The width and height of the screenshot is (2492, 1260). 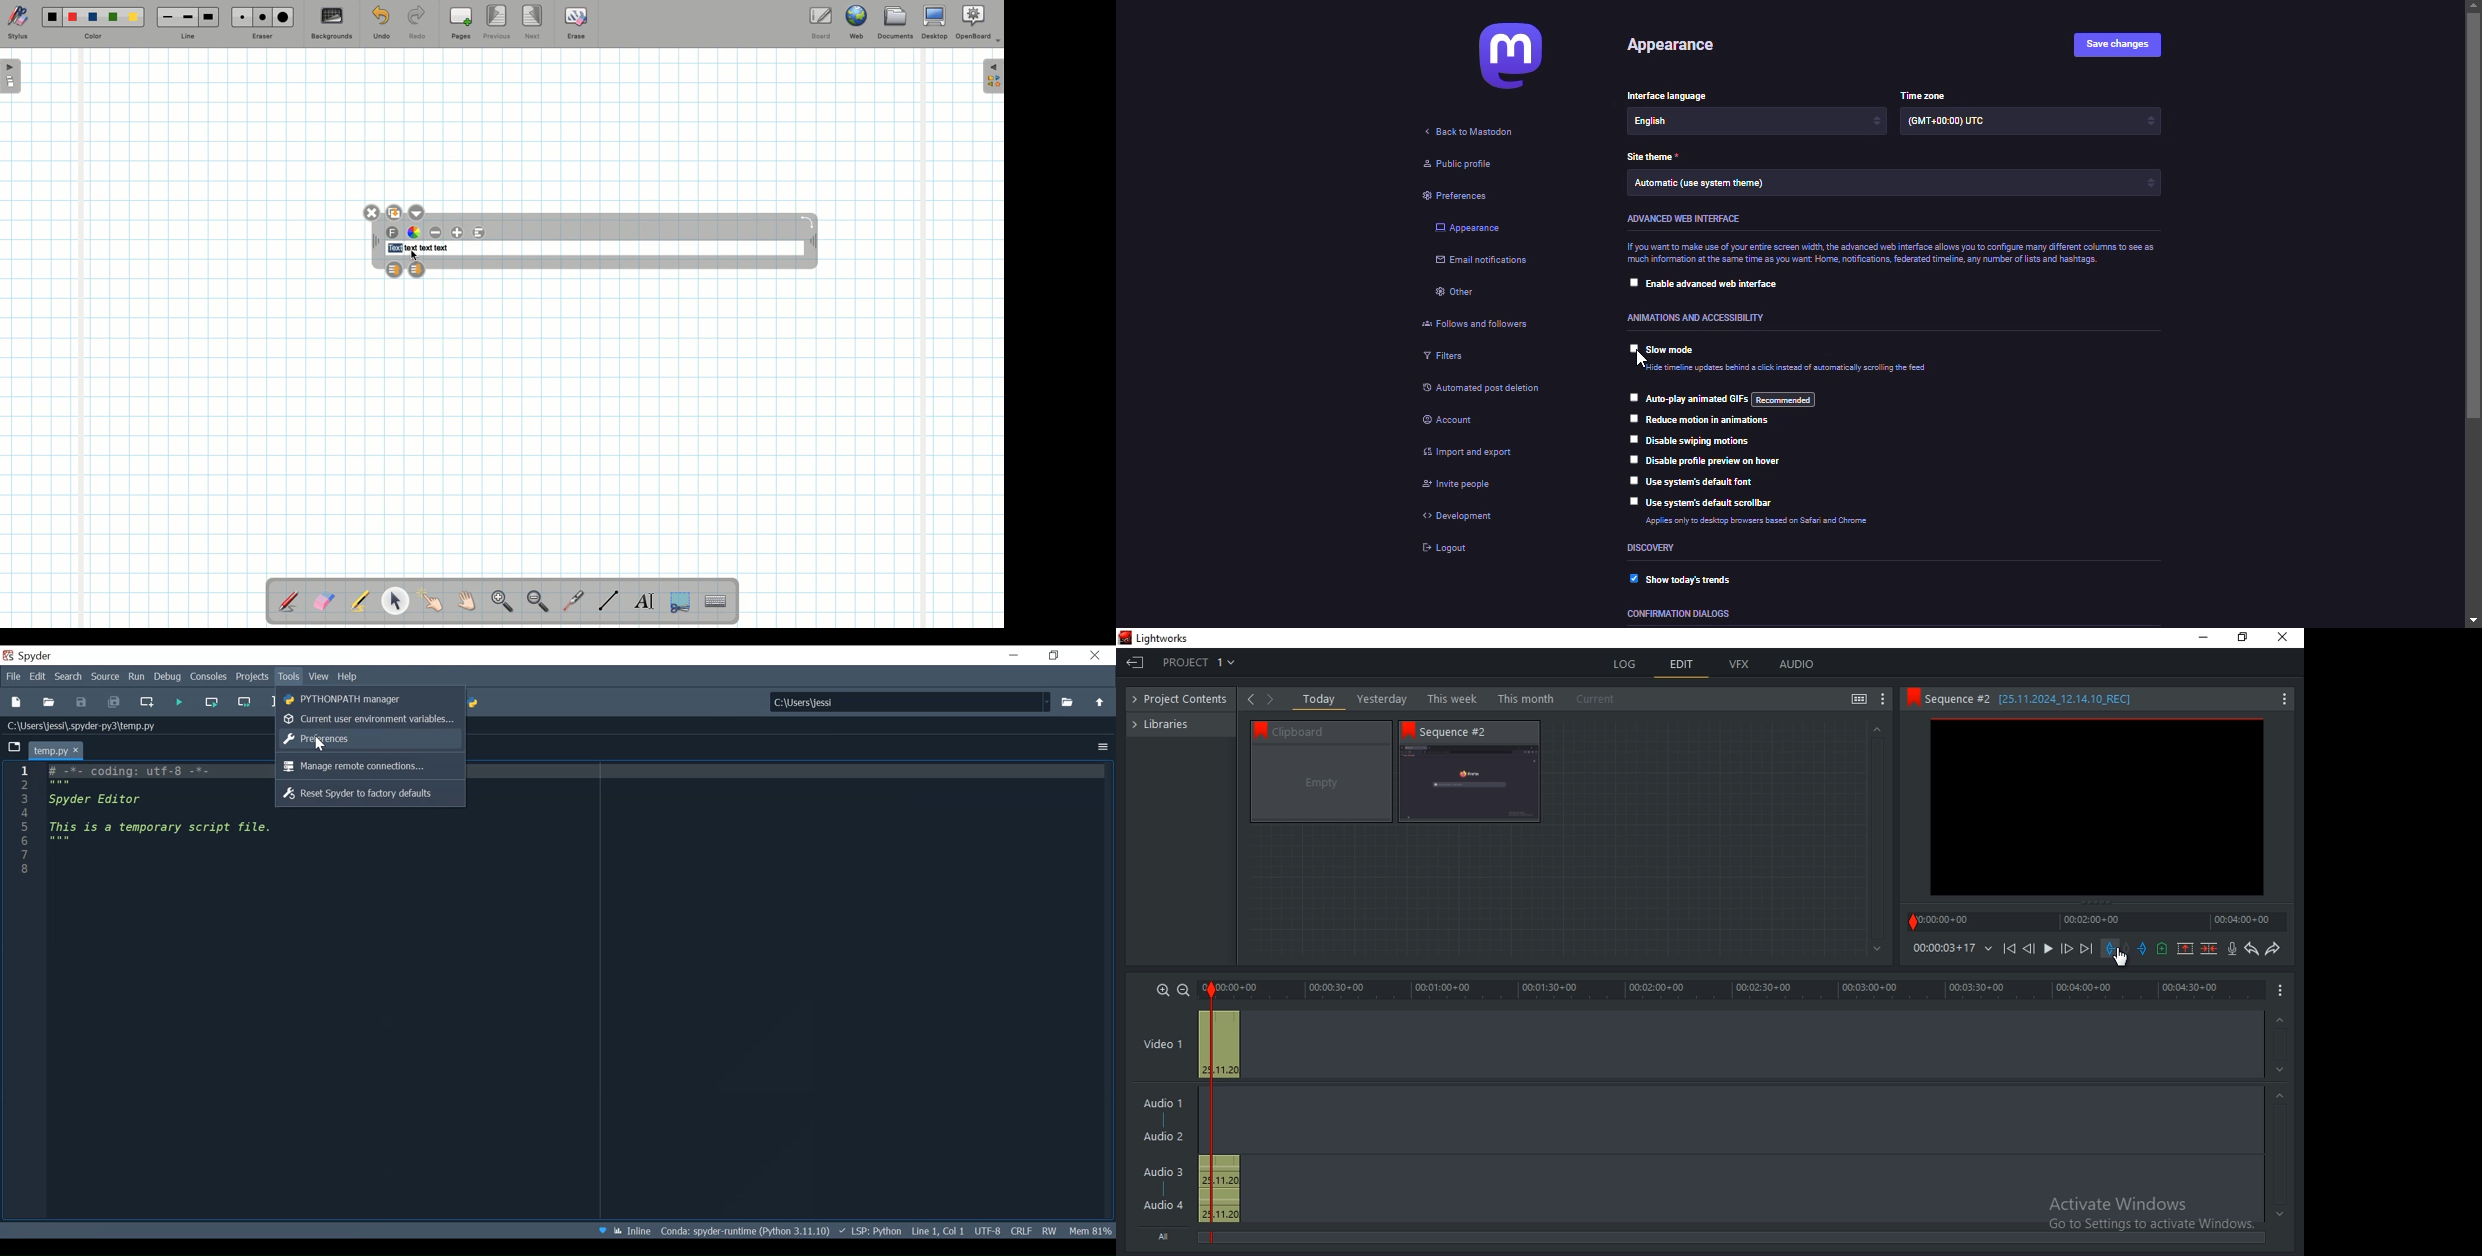 I want to click on Debug, so click(x=169, y=677).